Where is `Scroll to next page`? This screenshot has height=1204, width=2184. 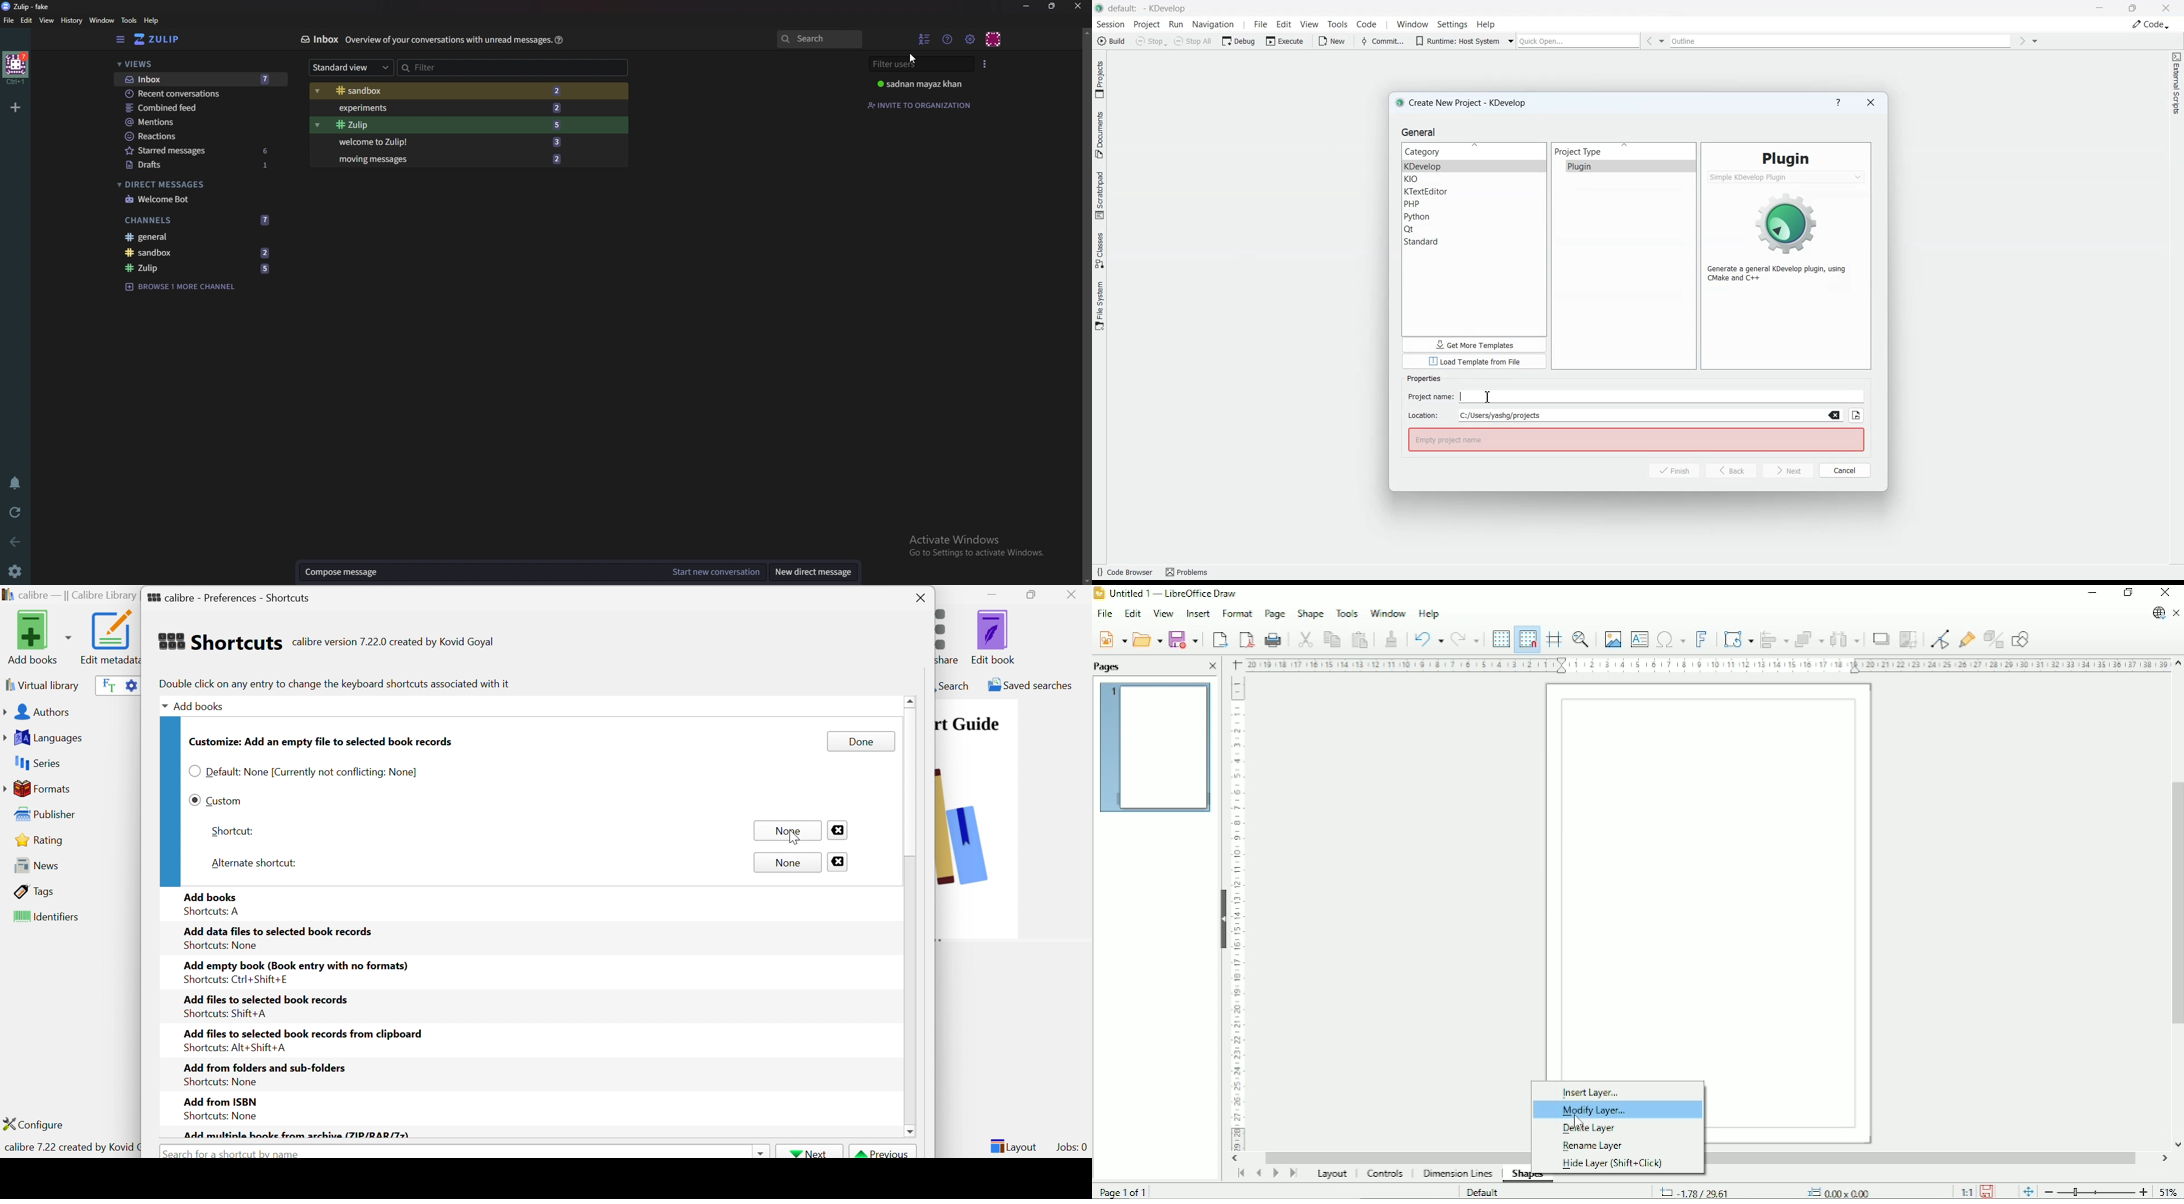 Scroll to next page is located at coordinates (1275, 1174).